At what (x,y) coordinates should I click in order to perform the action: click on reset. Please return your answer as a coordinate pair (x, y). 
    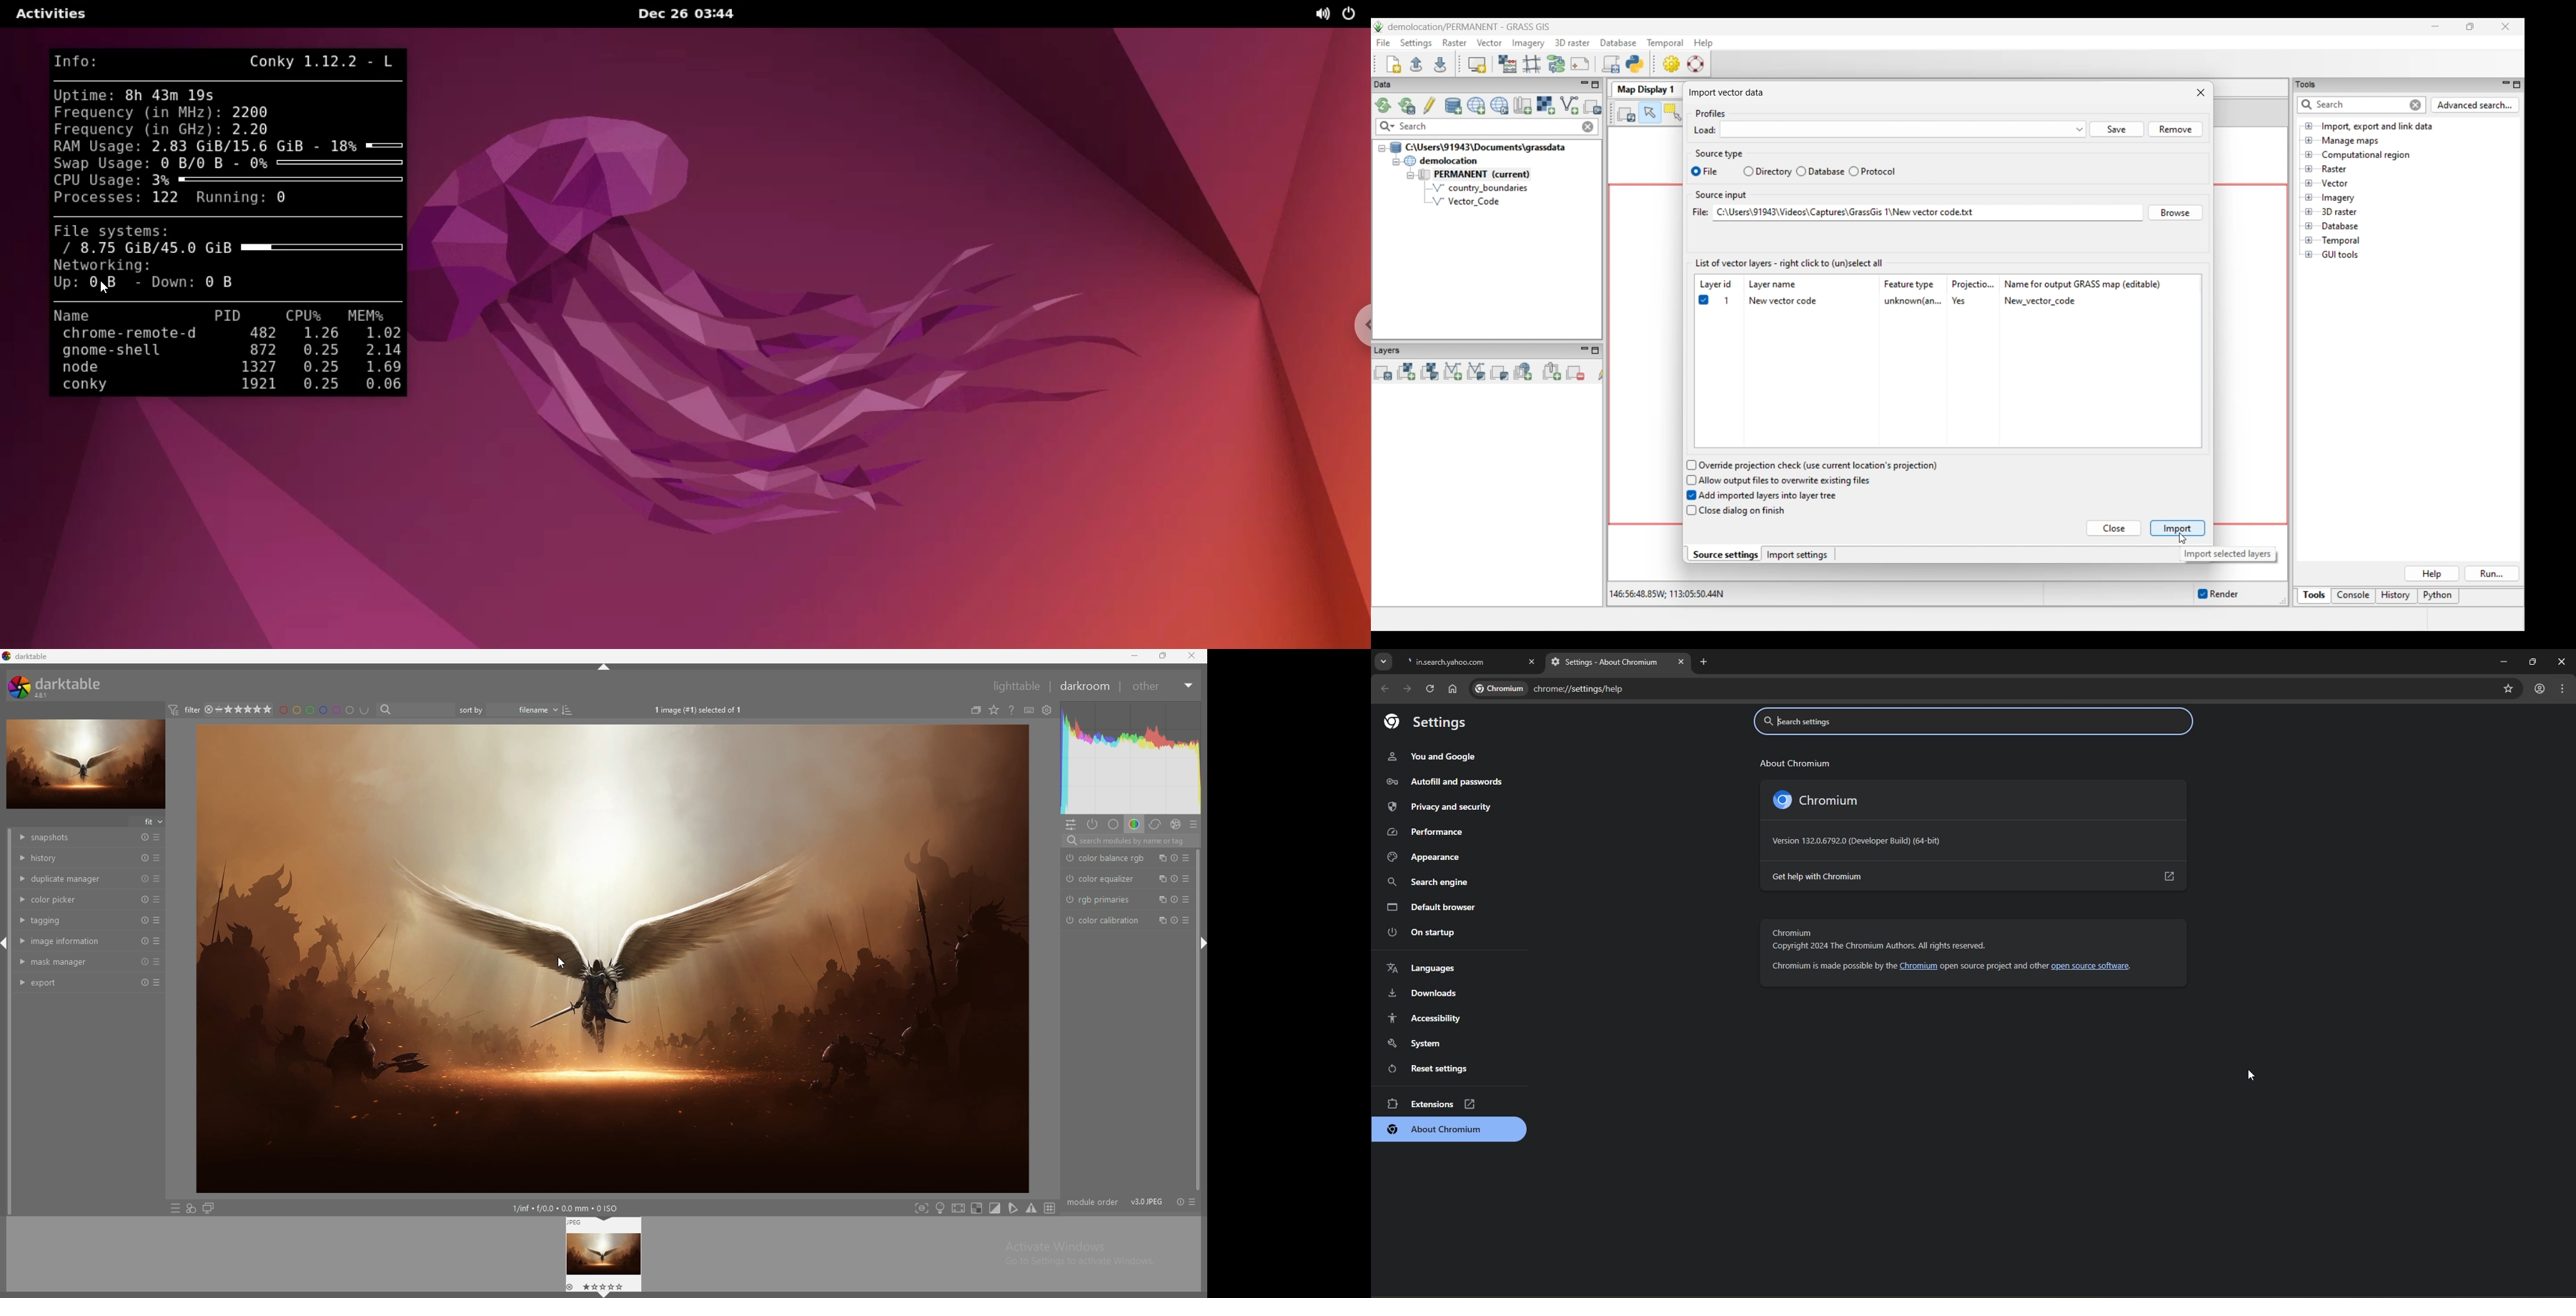
    Looking at the image, I should click on (1173, 920).